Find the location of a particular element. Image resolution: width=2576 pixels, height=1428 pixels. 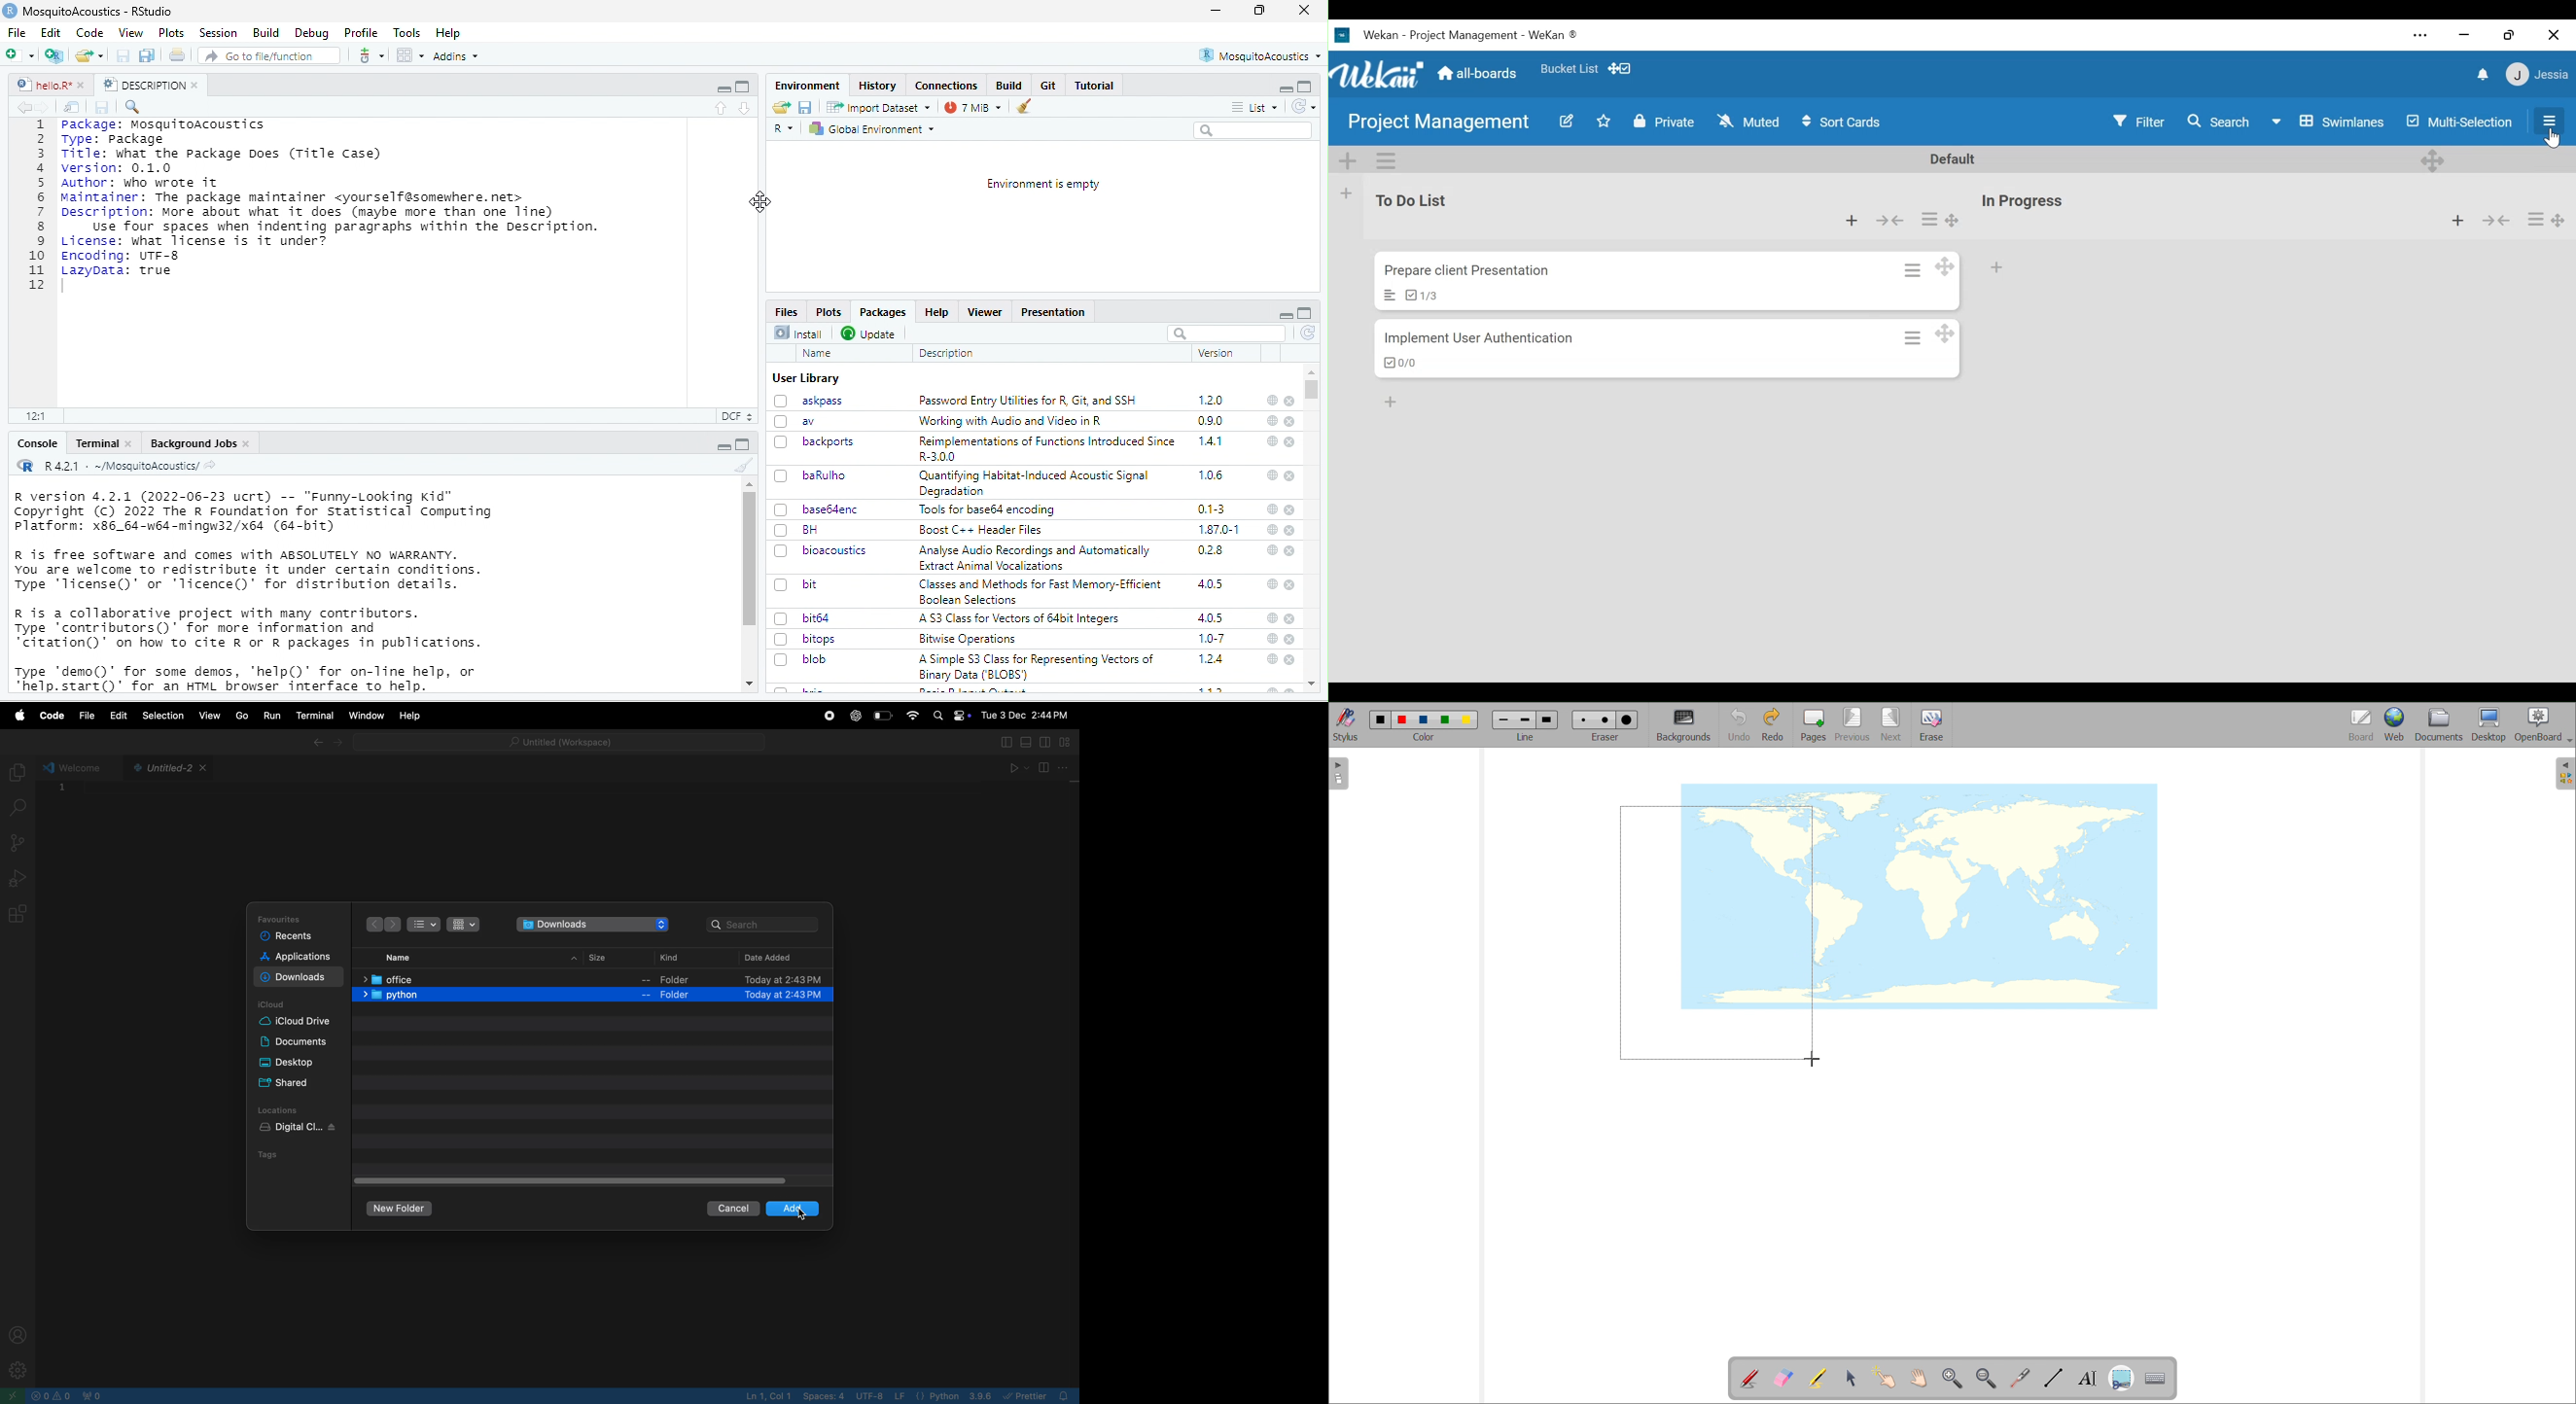

New file is located at coordinates (23, 54).